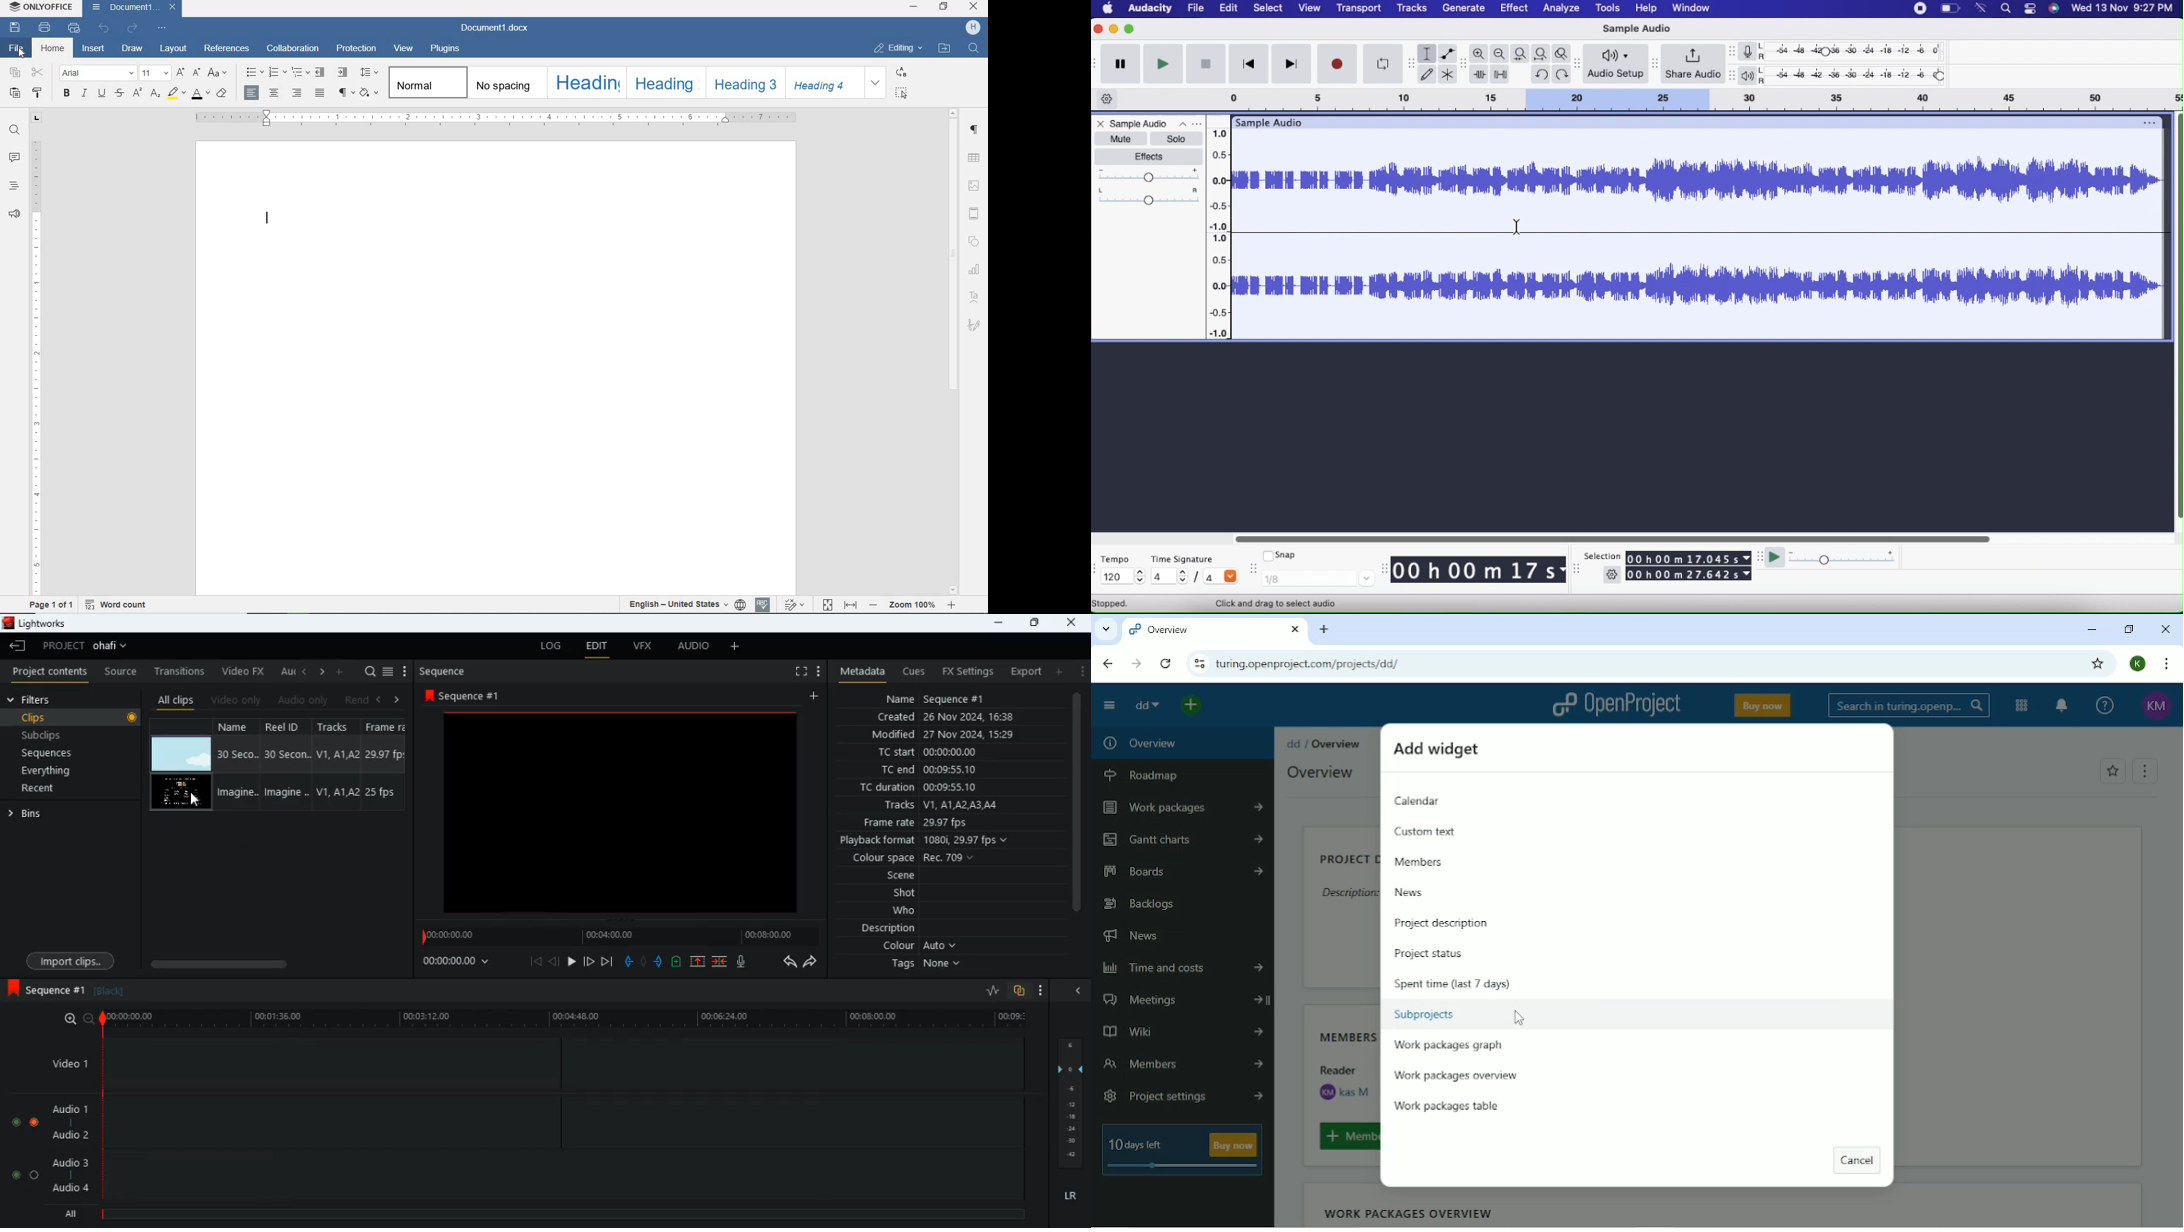 The image size is (2184, 1232). I want to click on Timeline Options, so click(1108, 100).